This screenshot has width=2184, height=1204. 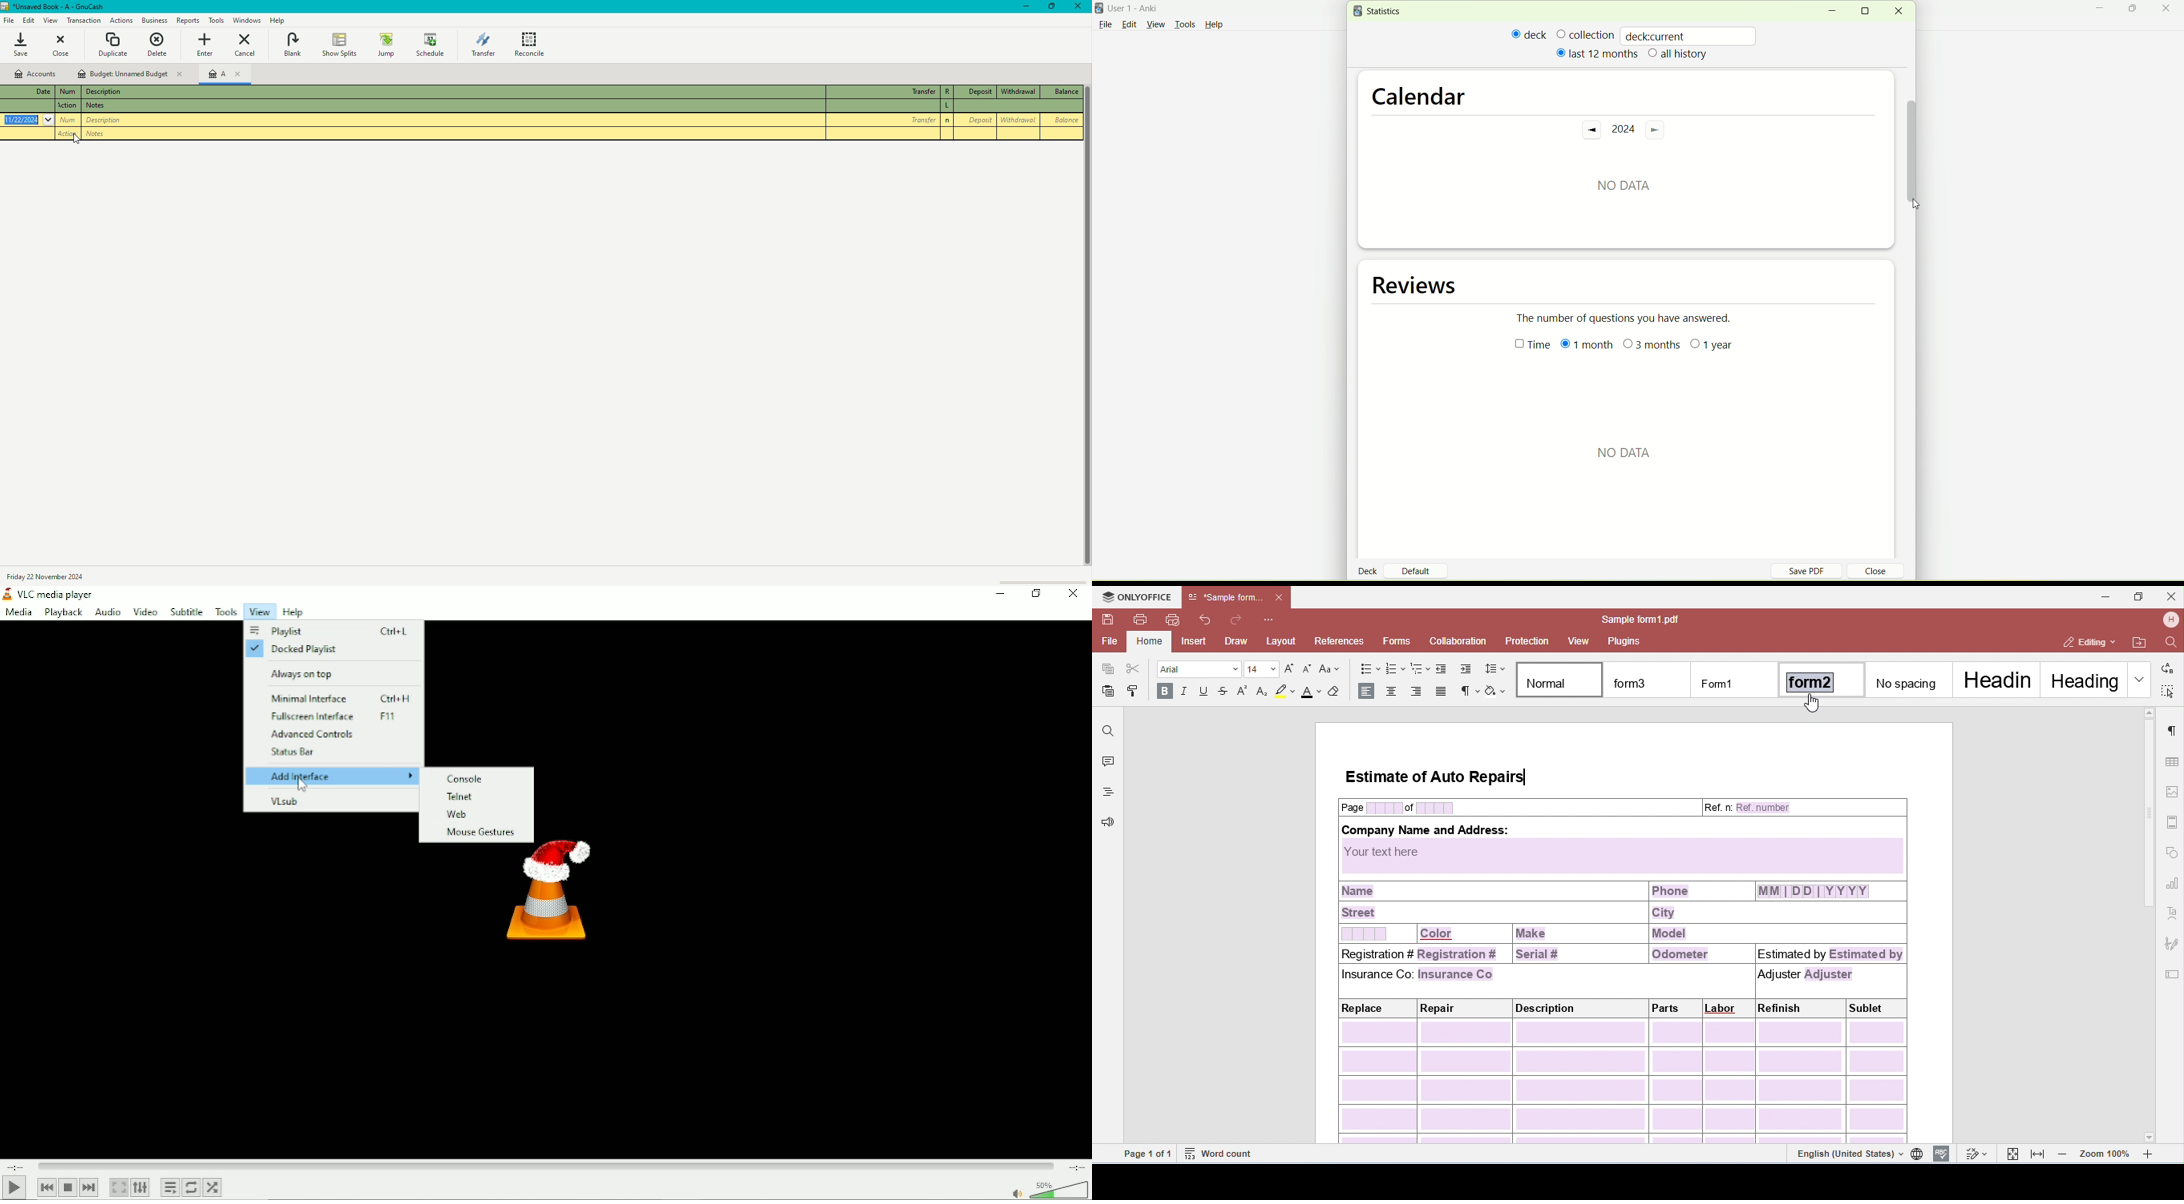 I want to click on Logo, so click(x=547, y=901).